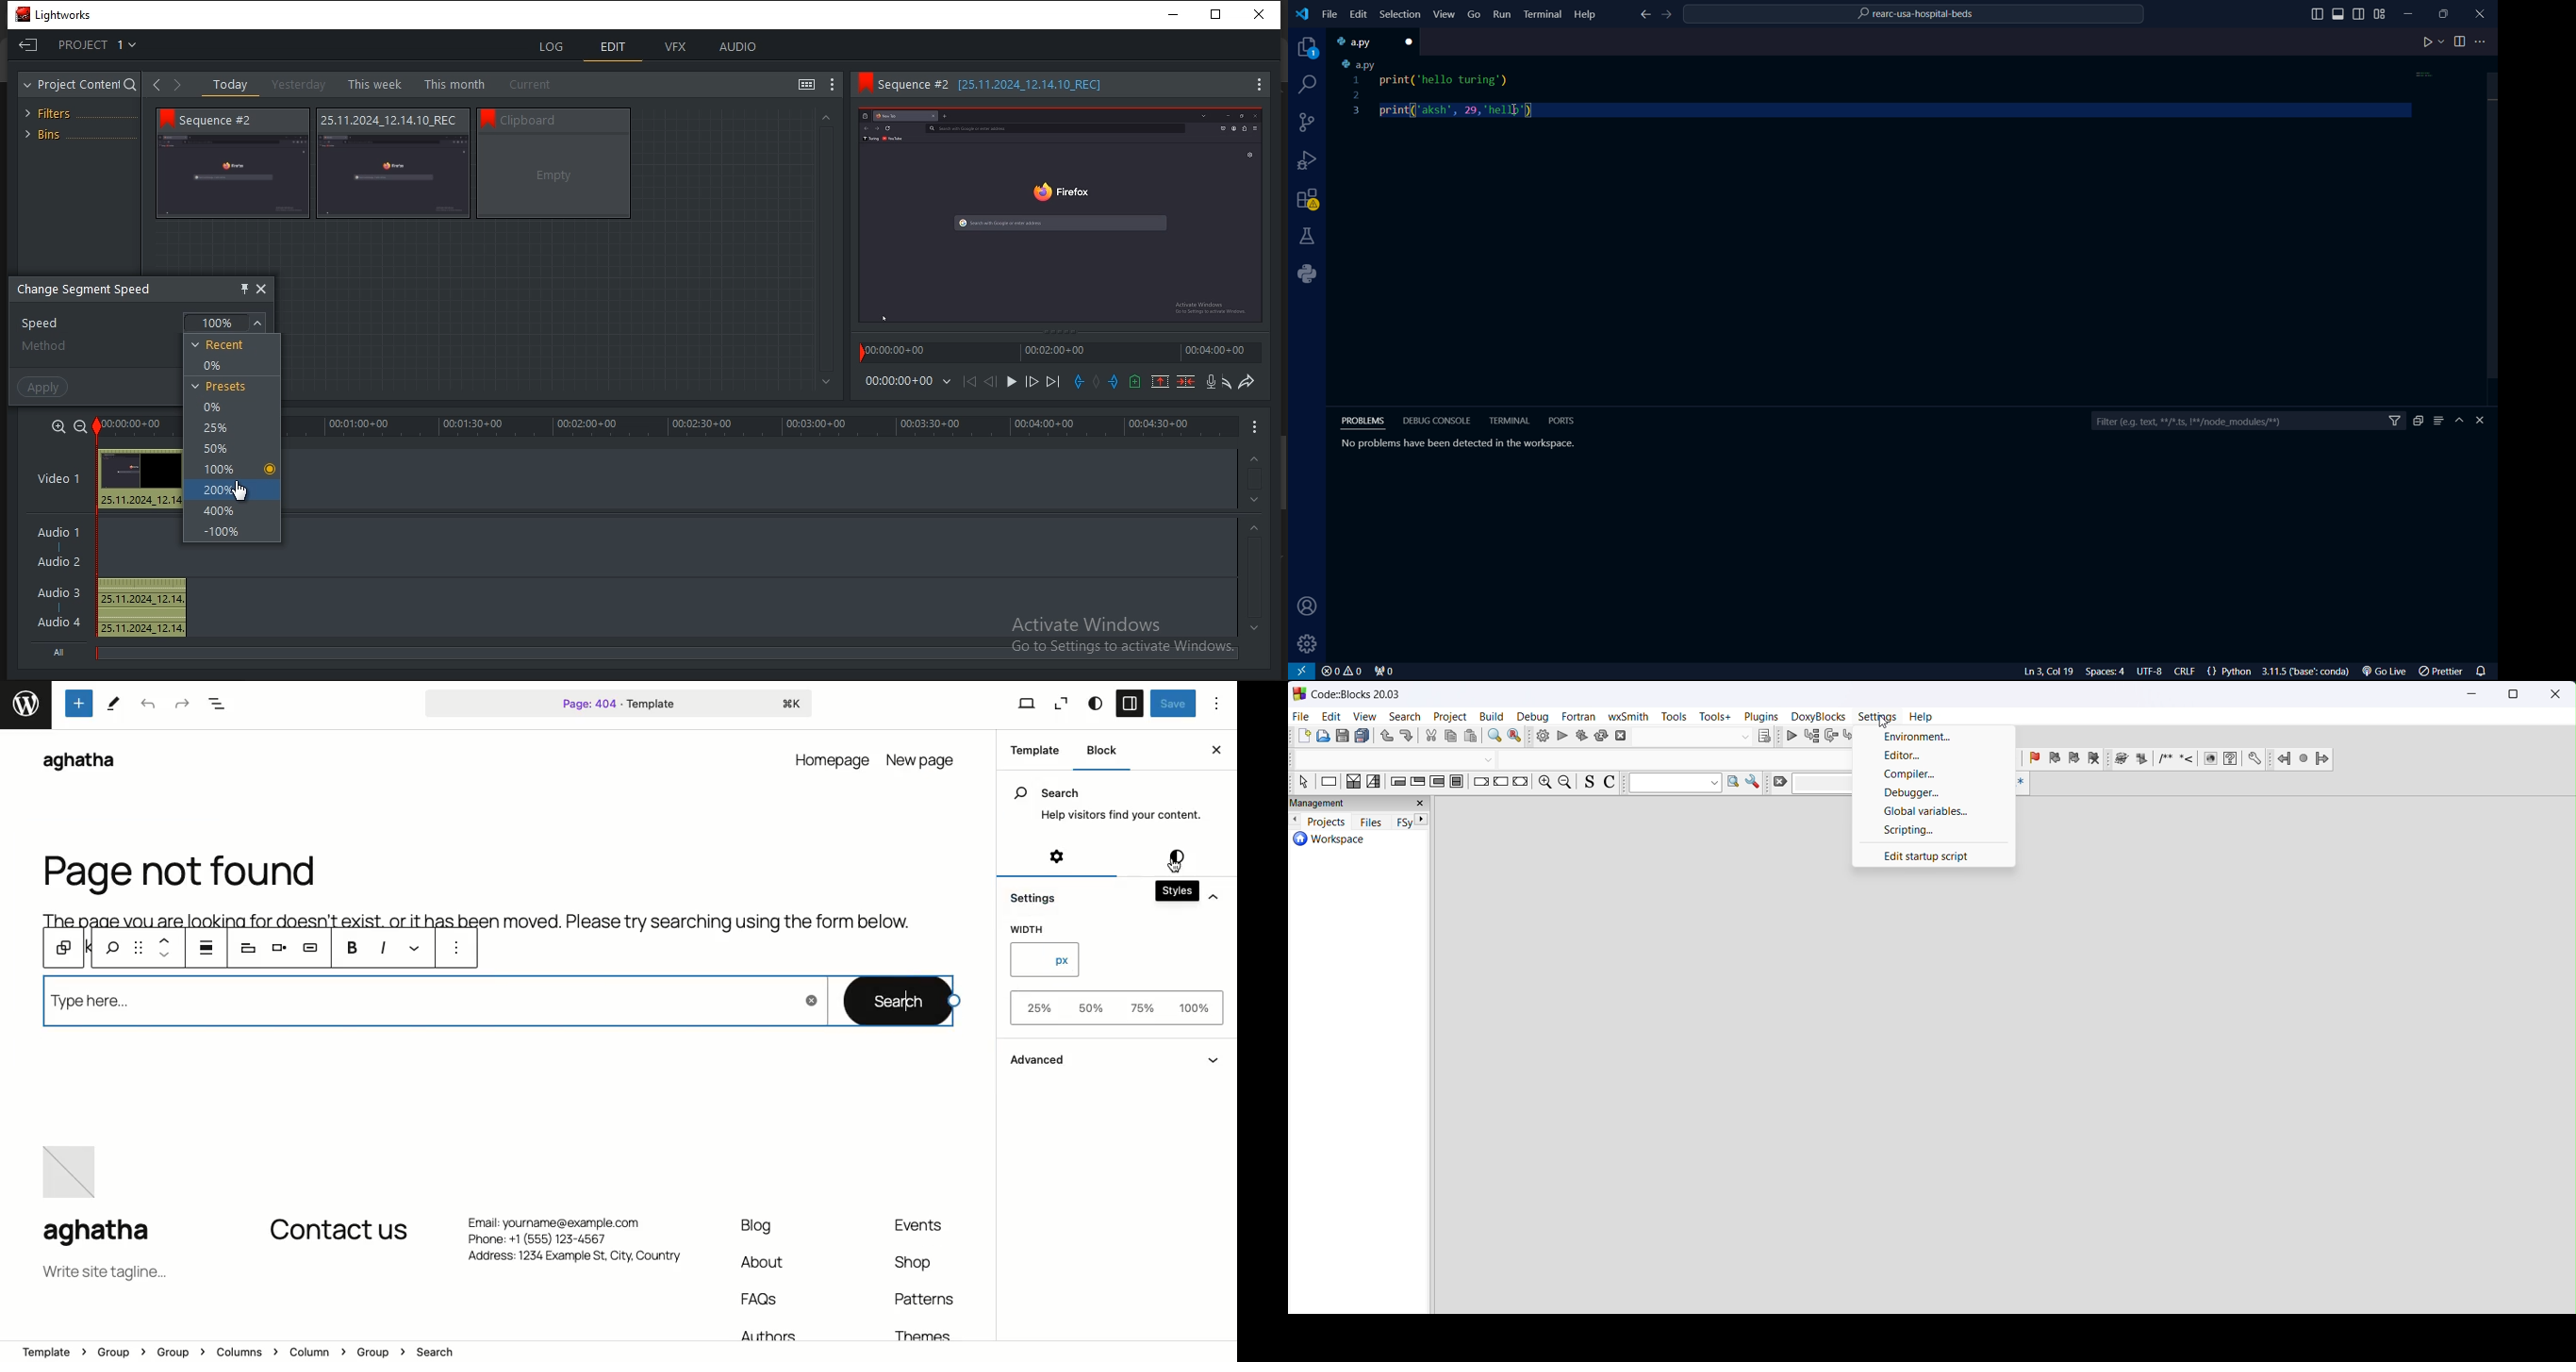  What do you see at coordinates (2034, 760) in the screenshot?
I see `toggle bookmark` at bounding box center [2034, 760].